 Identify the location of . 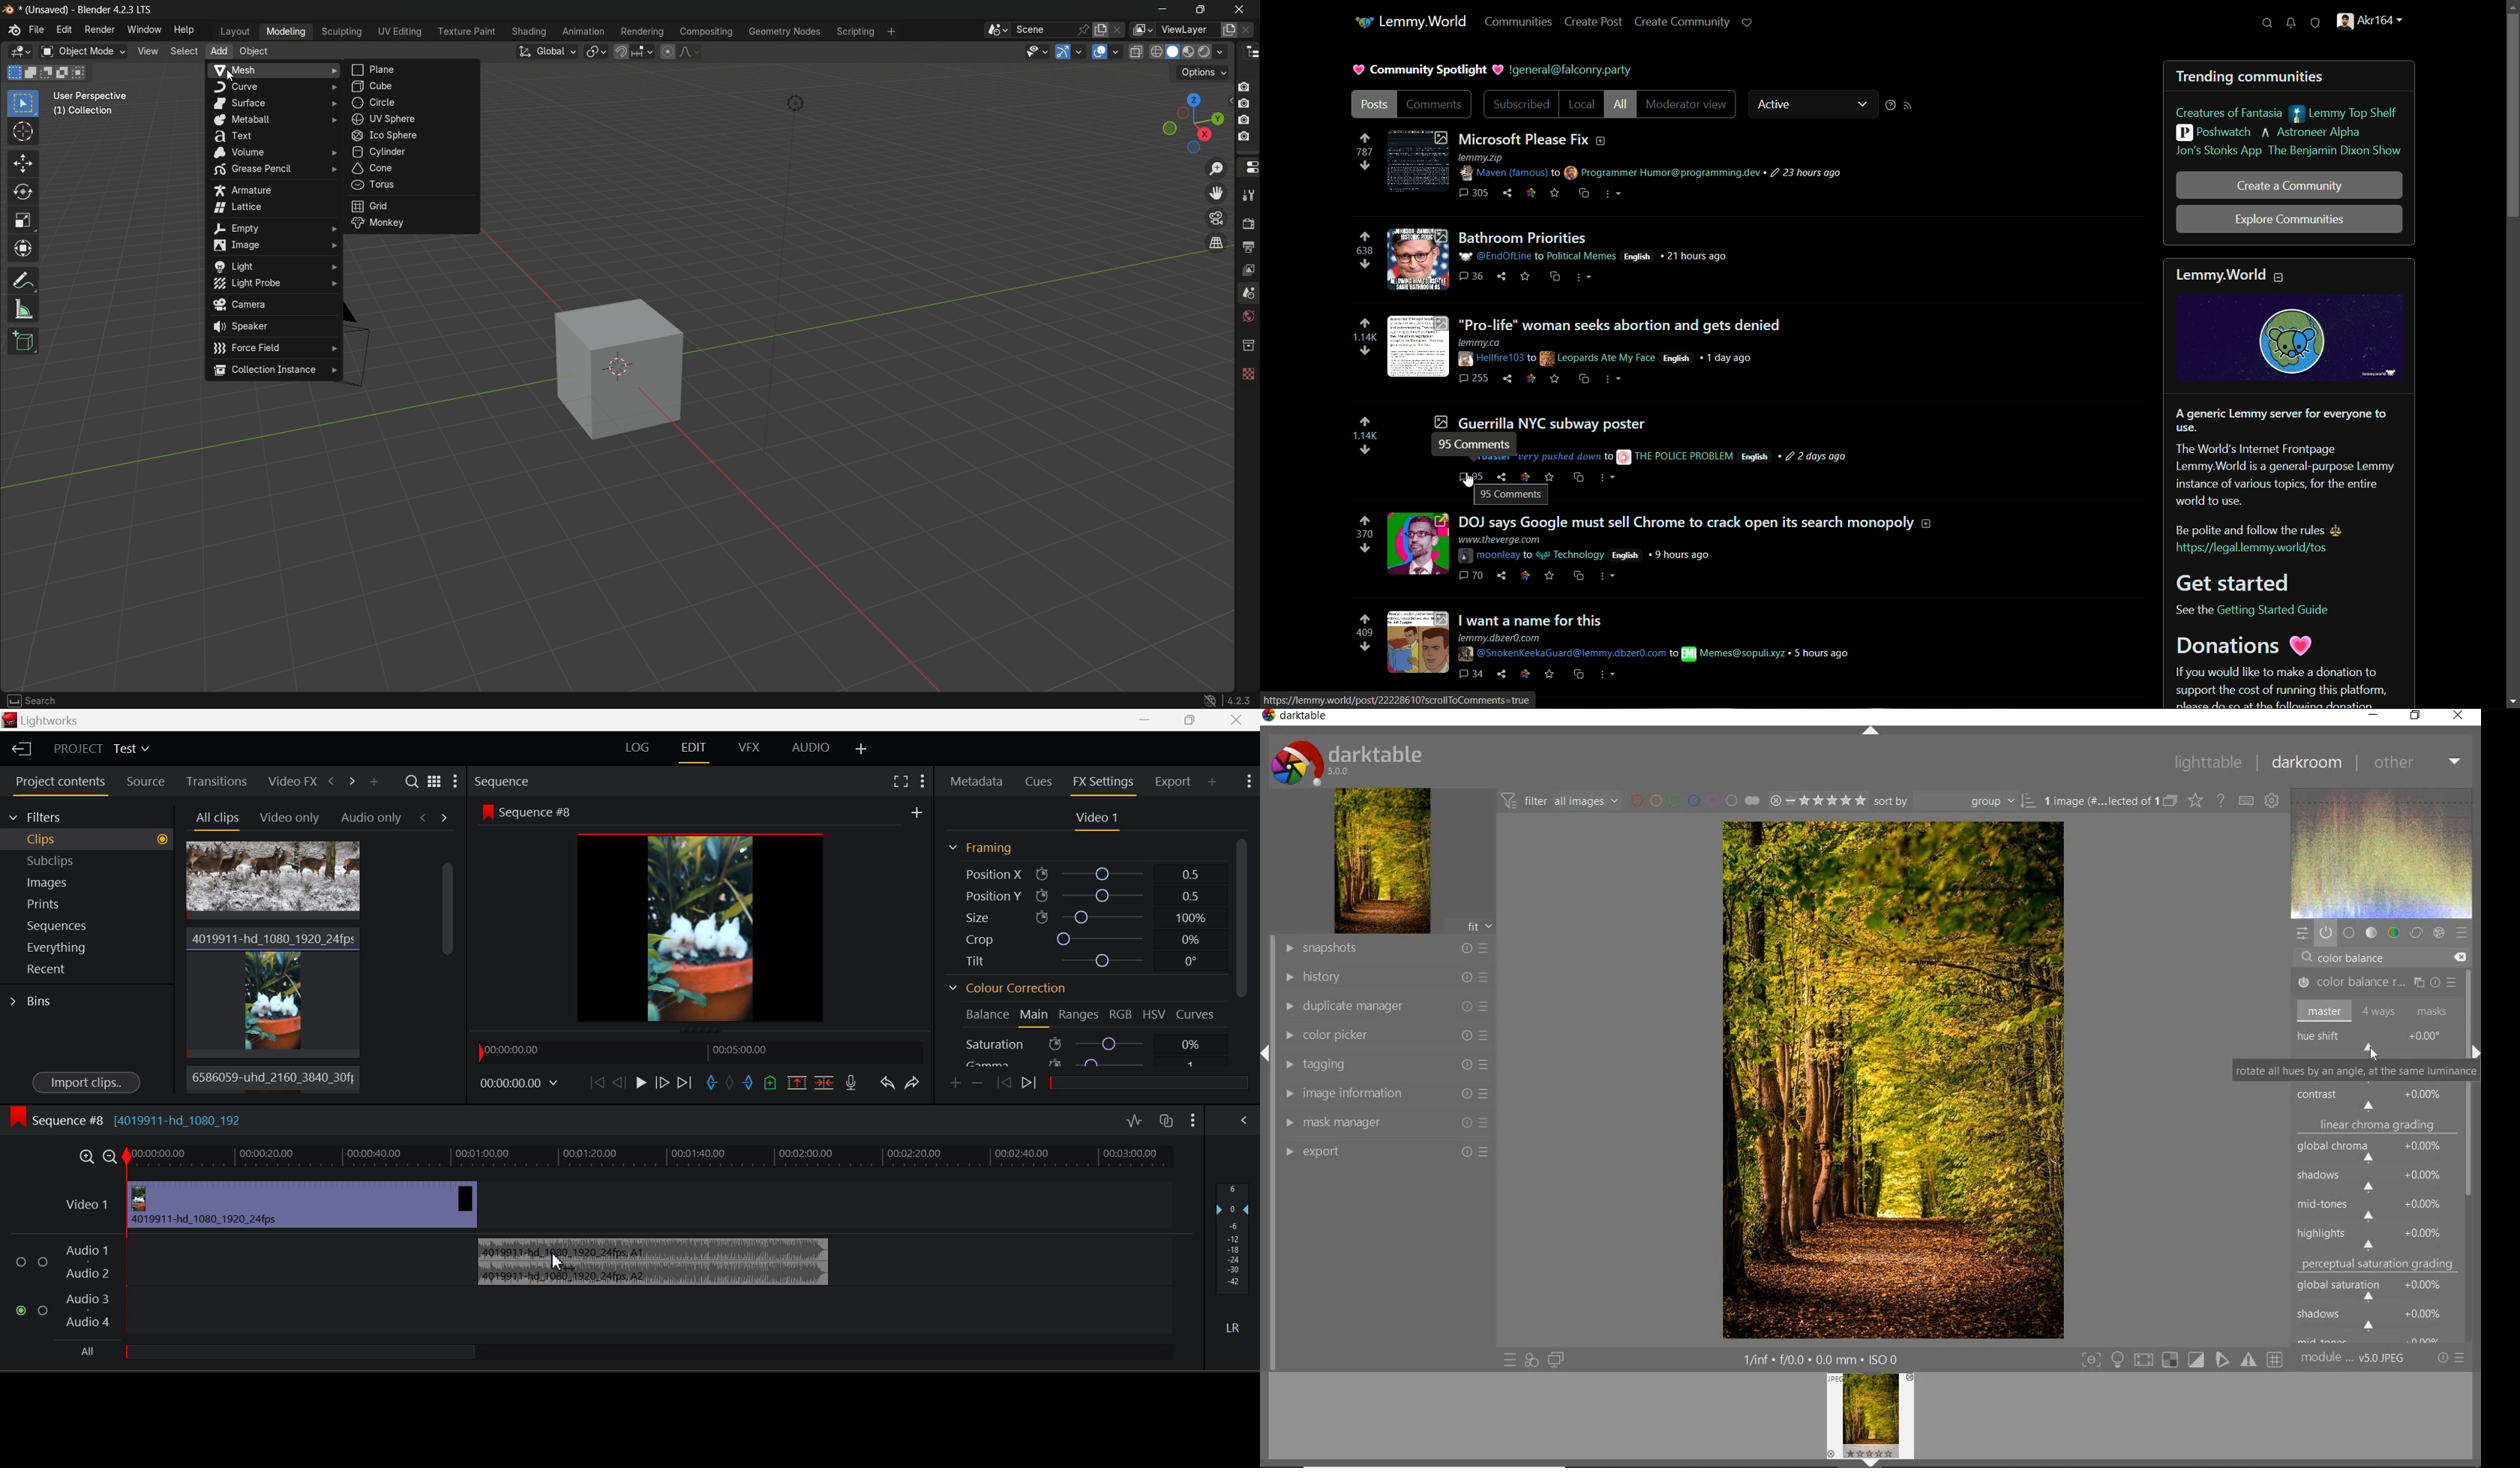
(1528, 236).